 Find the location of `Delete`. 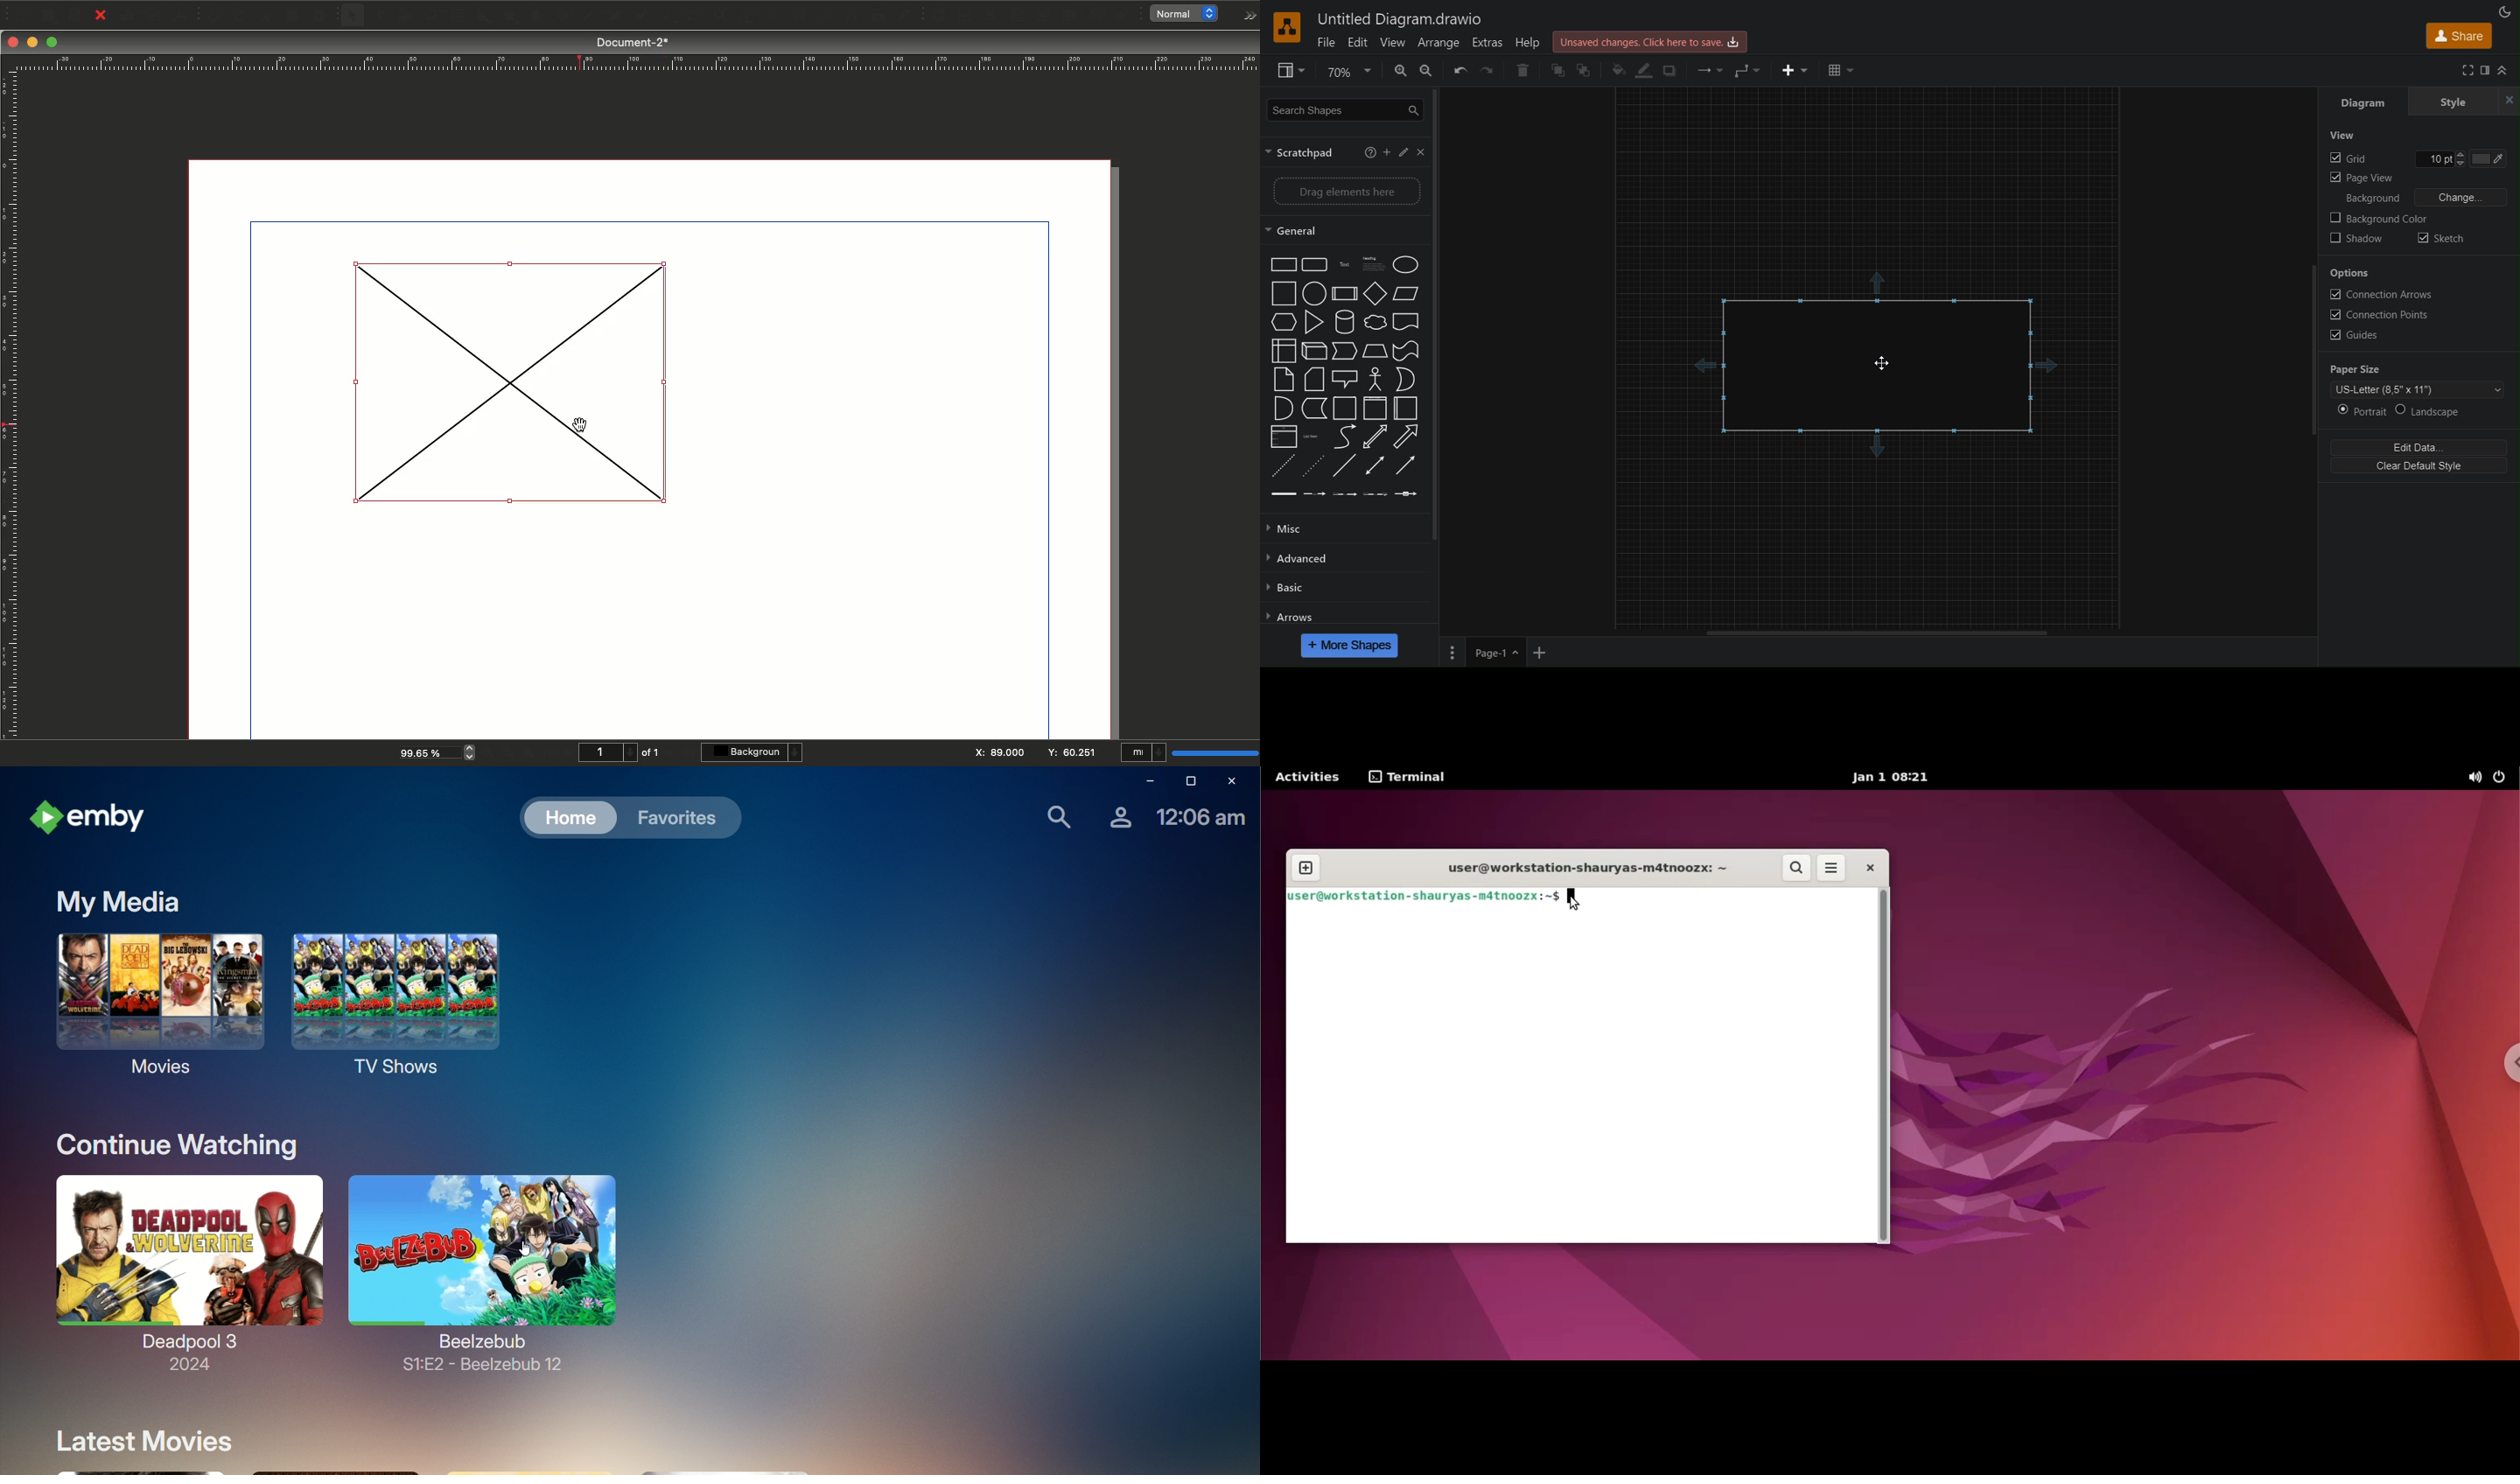

Delete is located at coordinates (1521, 72).